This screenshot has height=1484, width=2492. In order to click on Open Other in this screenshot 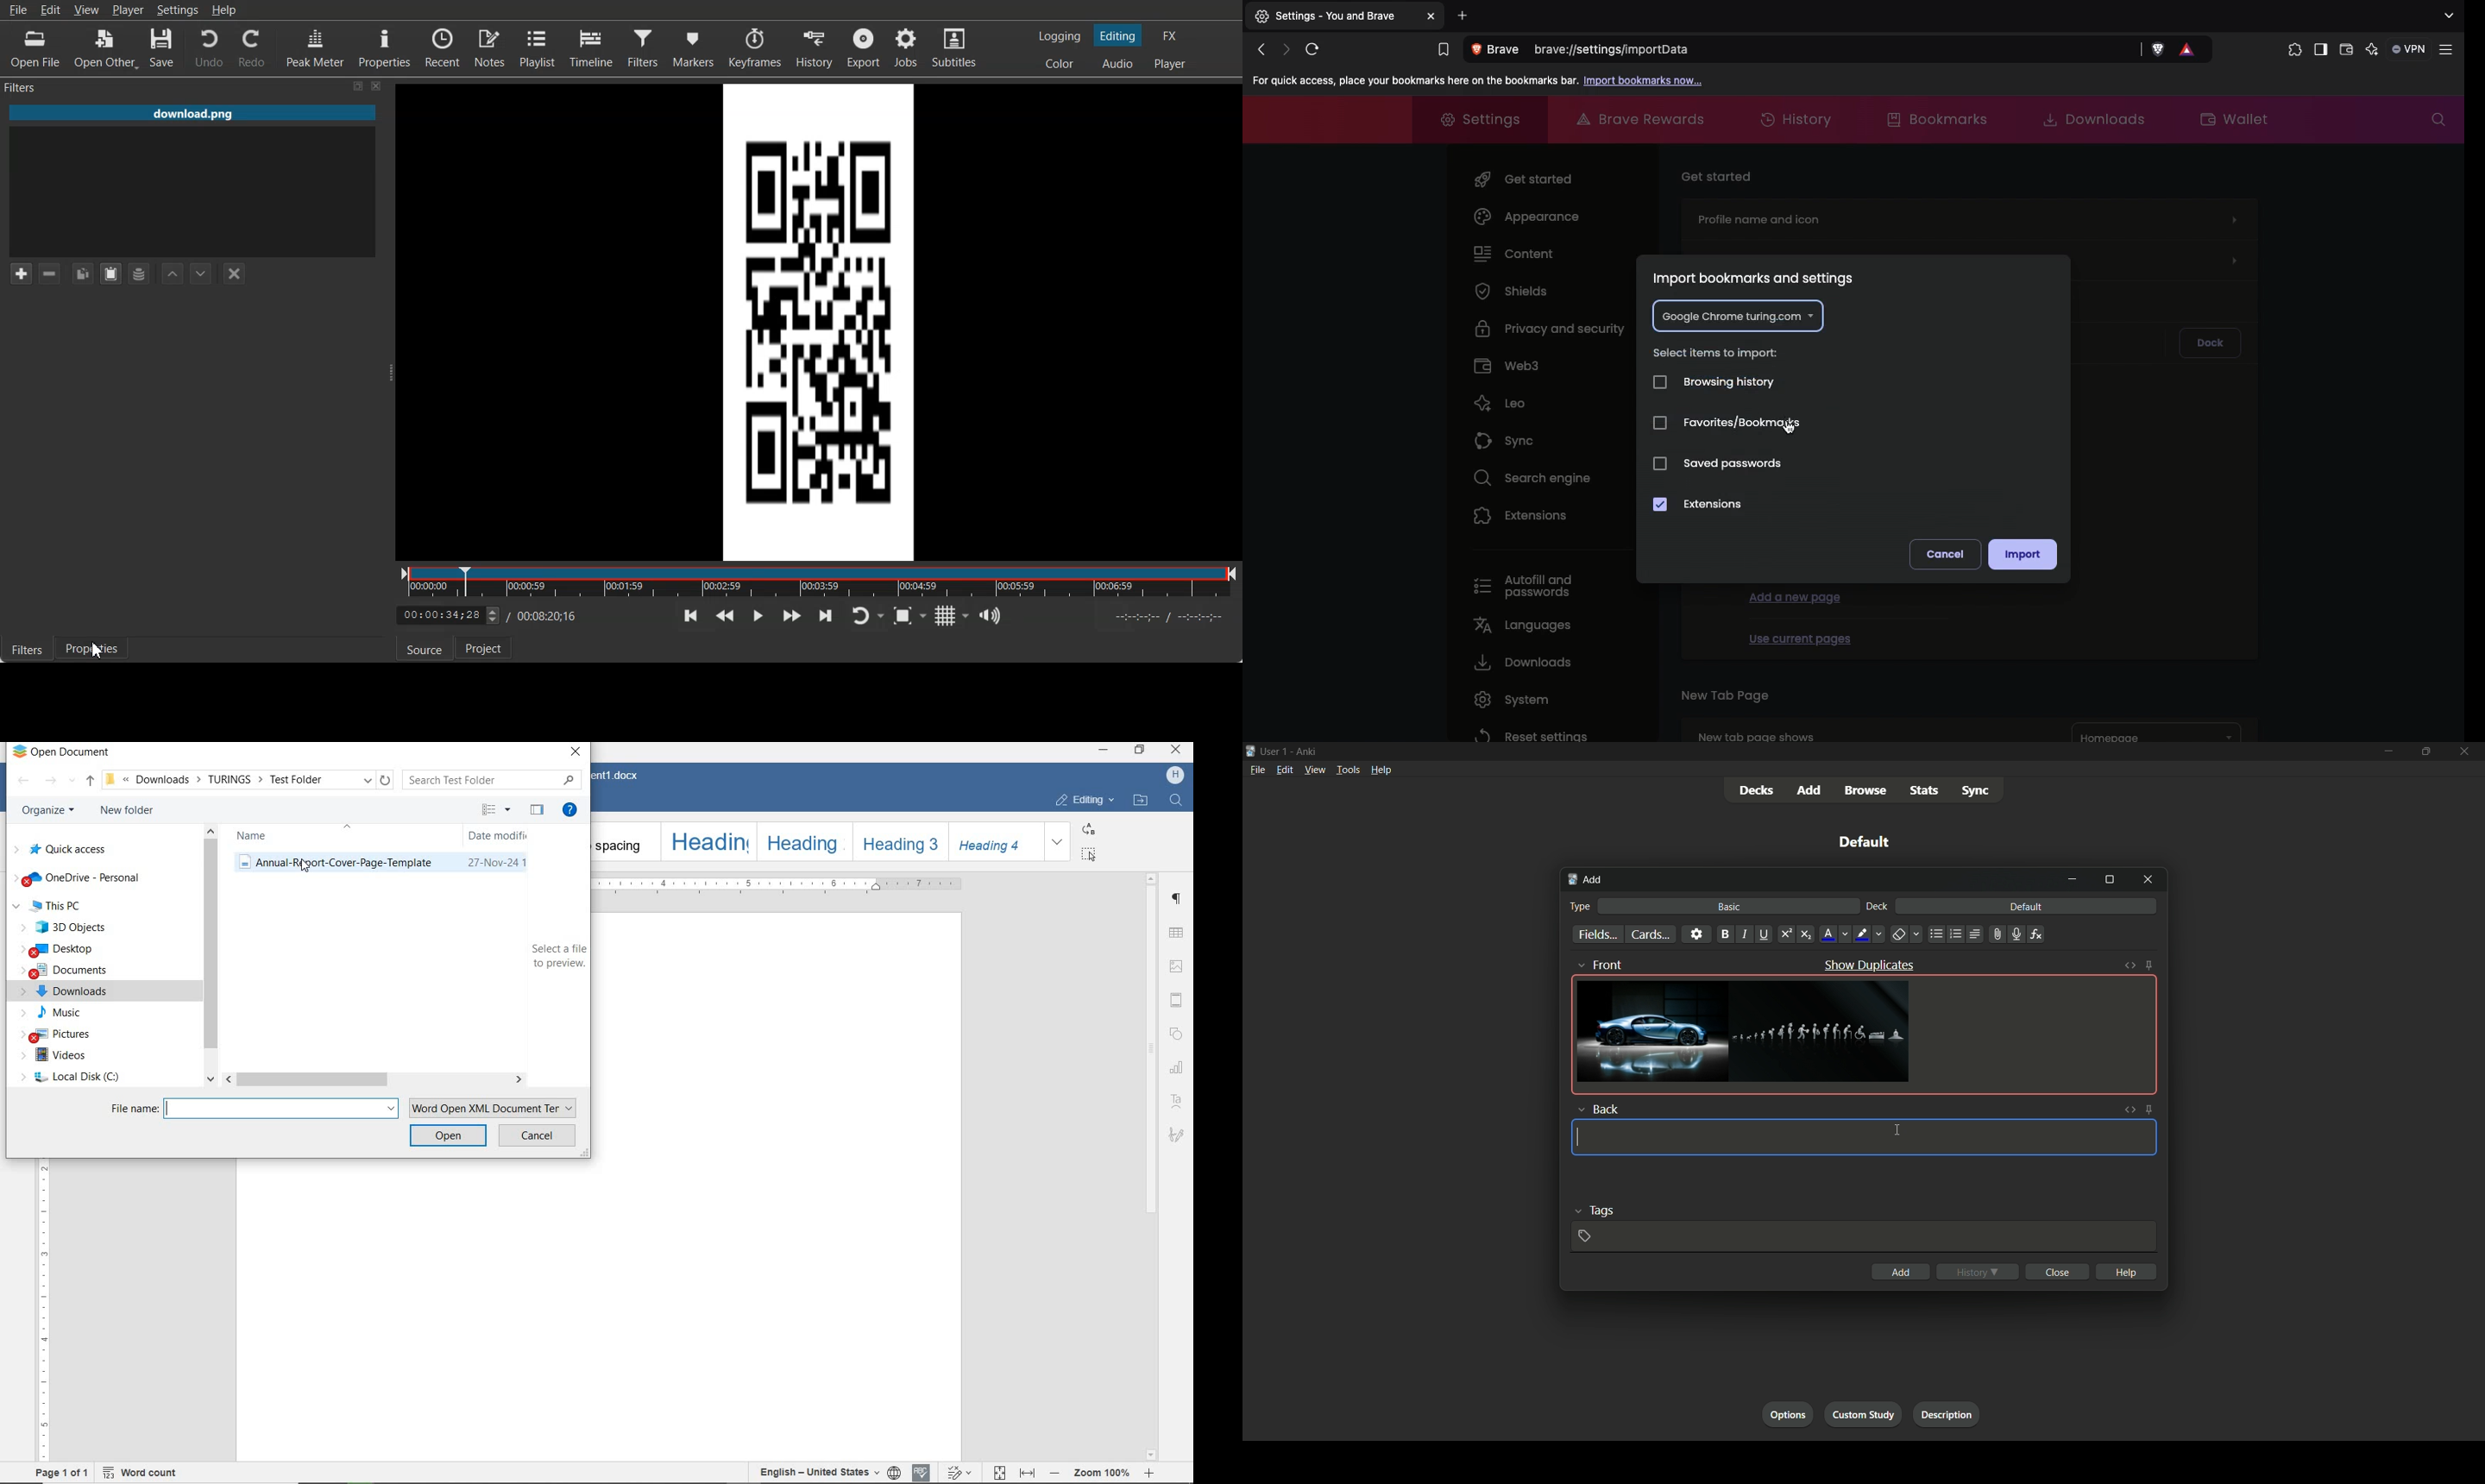, I will do `click(105, 48)`.